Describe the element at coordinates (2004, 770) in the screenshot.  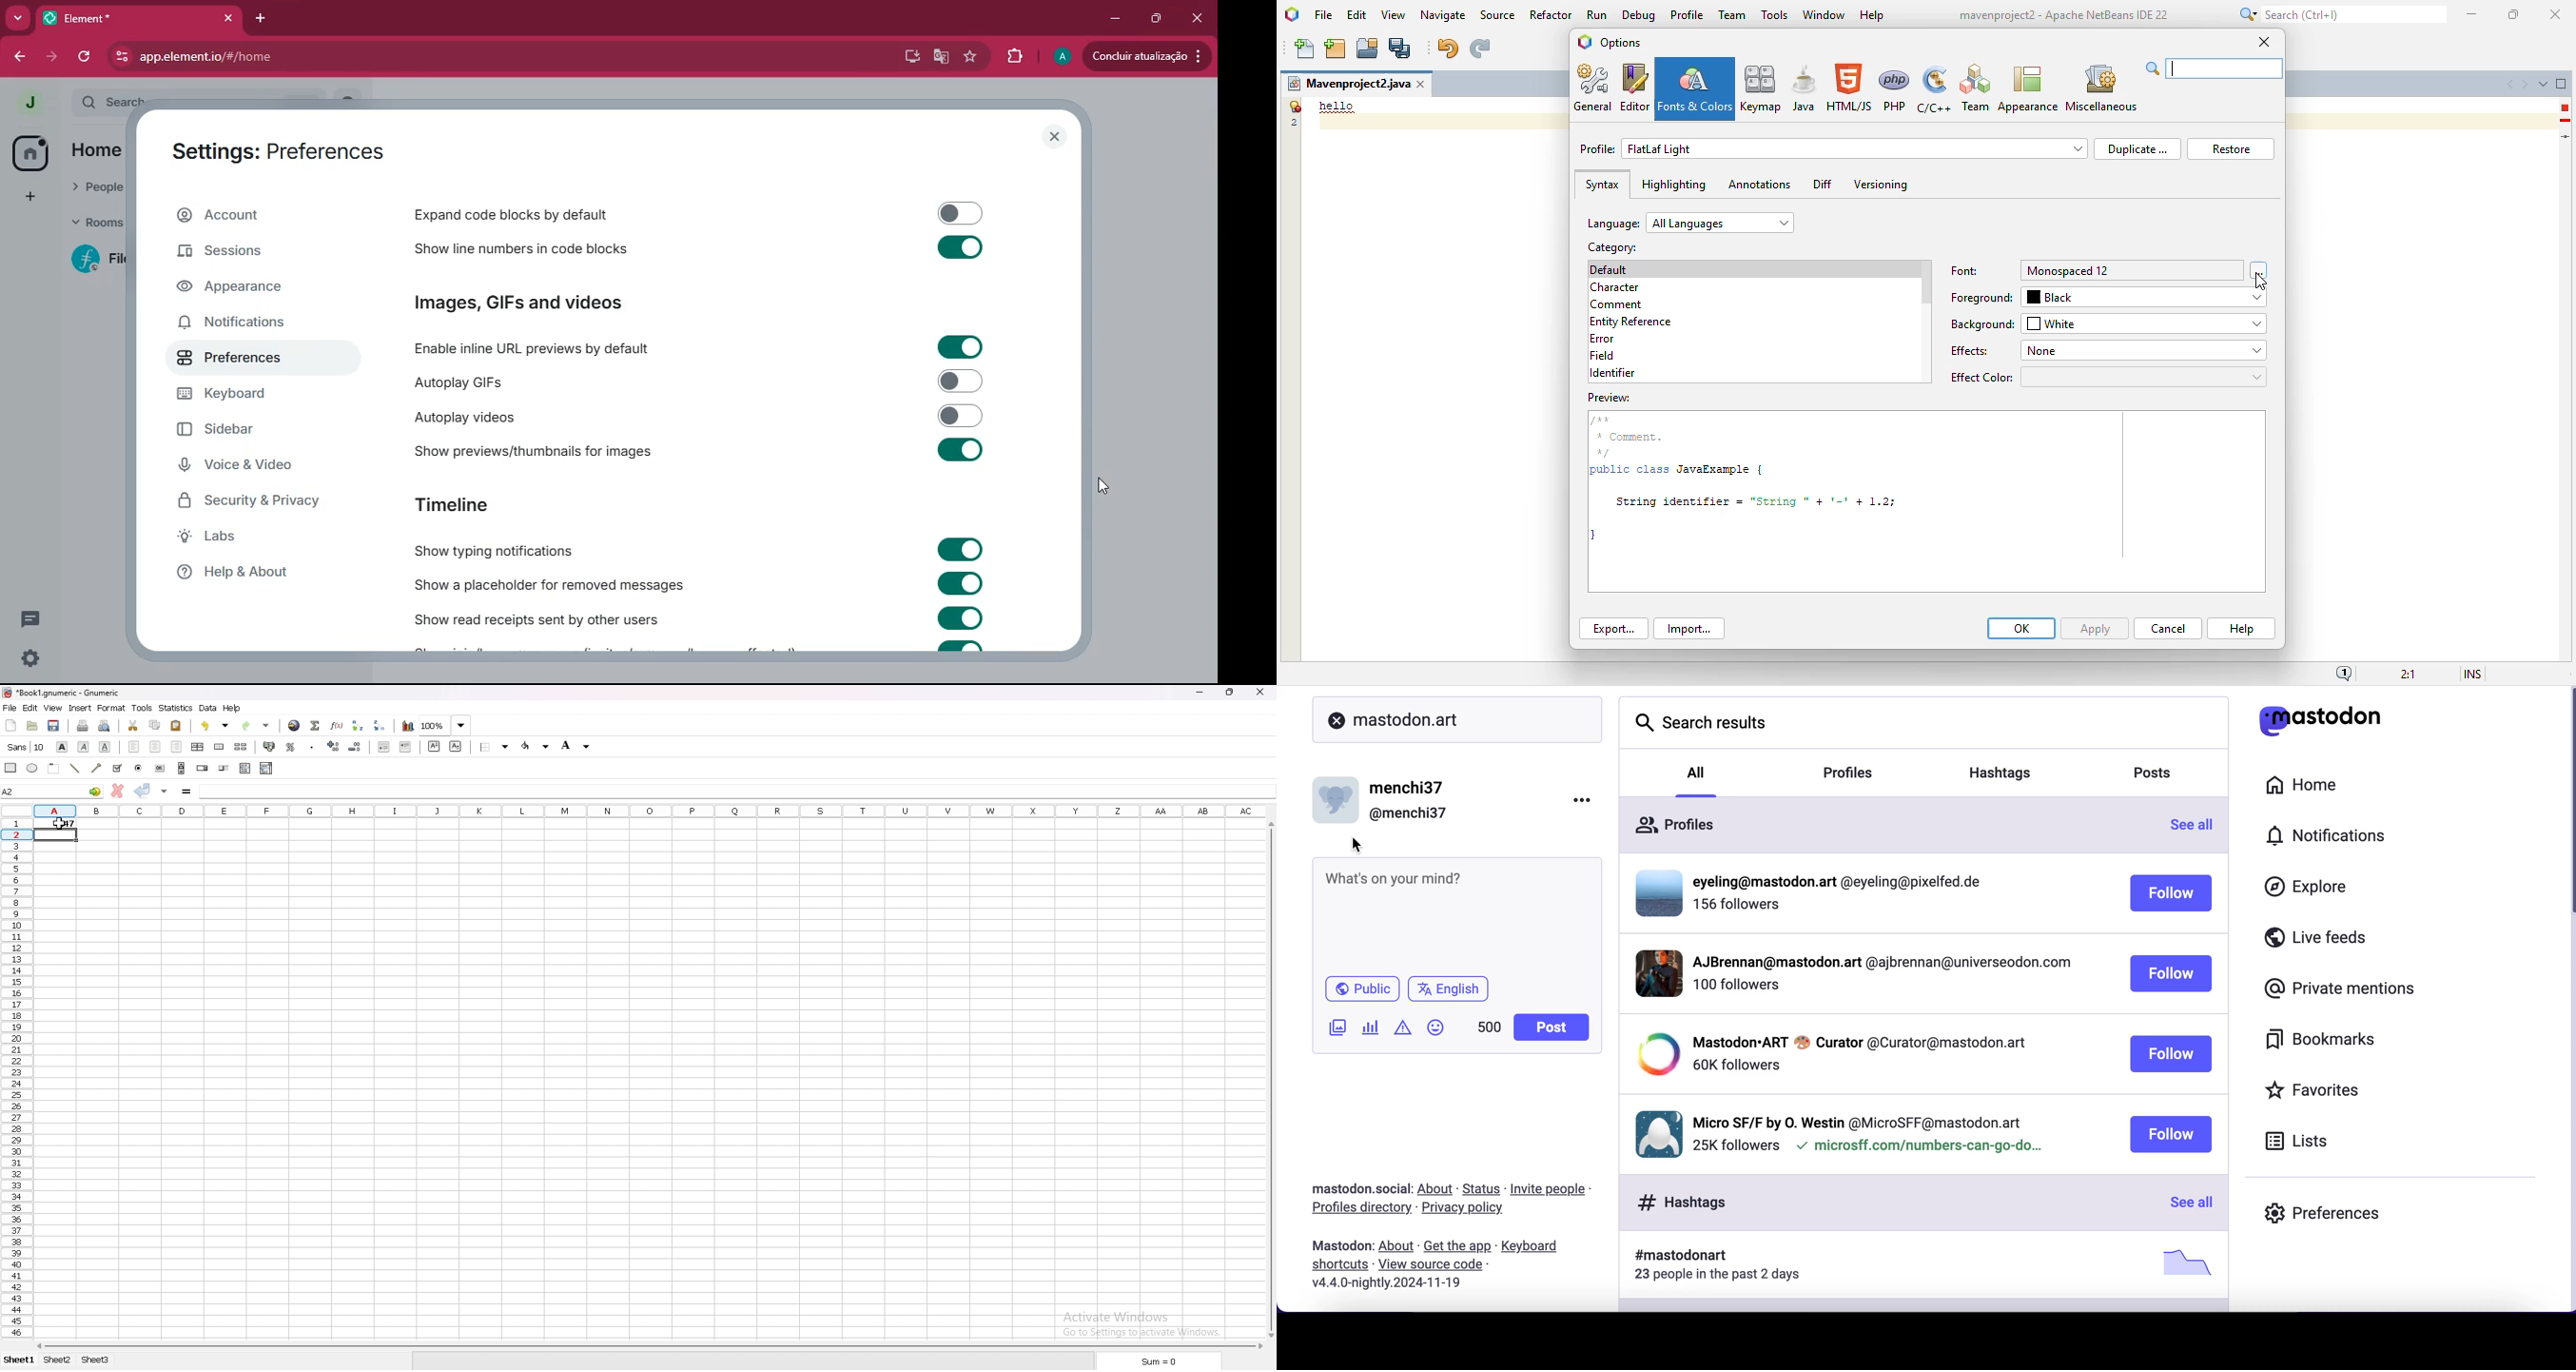
I see `hashtags` at that location.